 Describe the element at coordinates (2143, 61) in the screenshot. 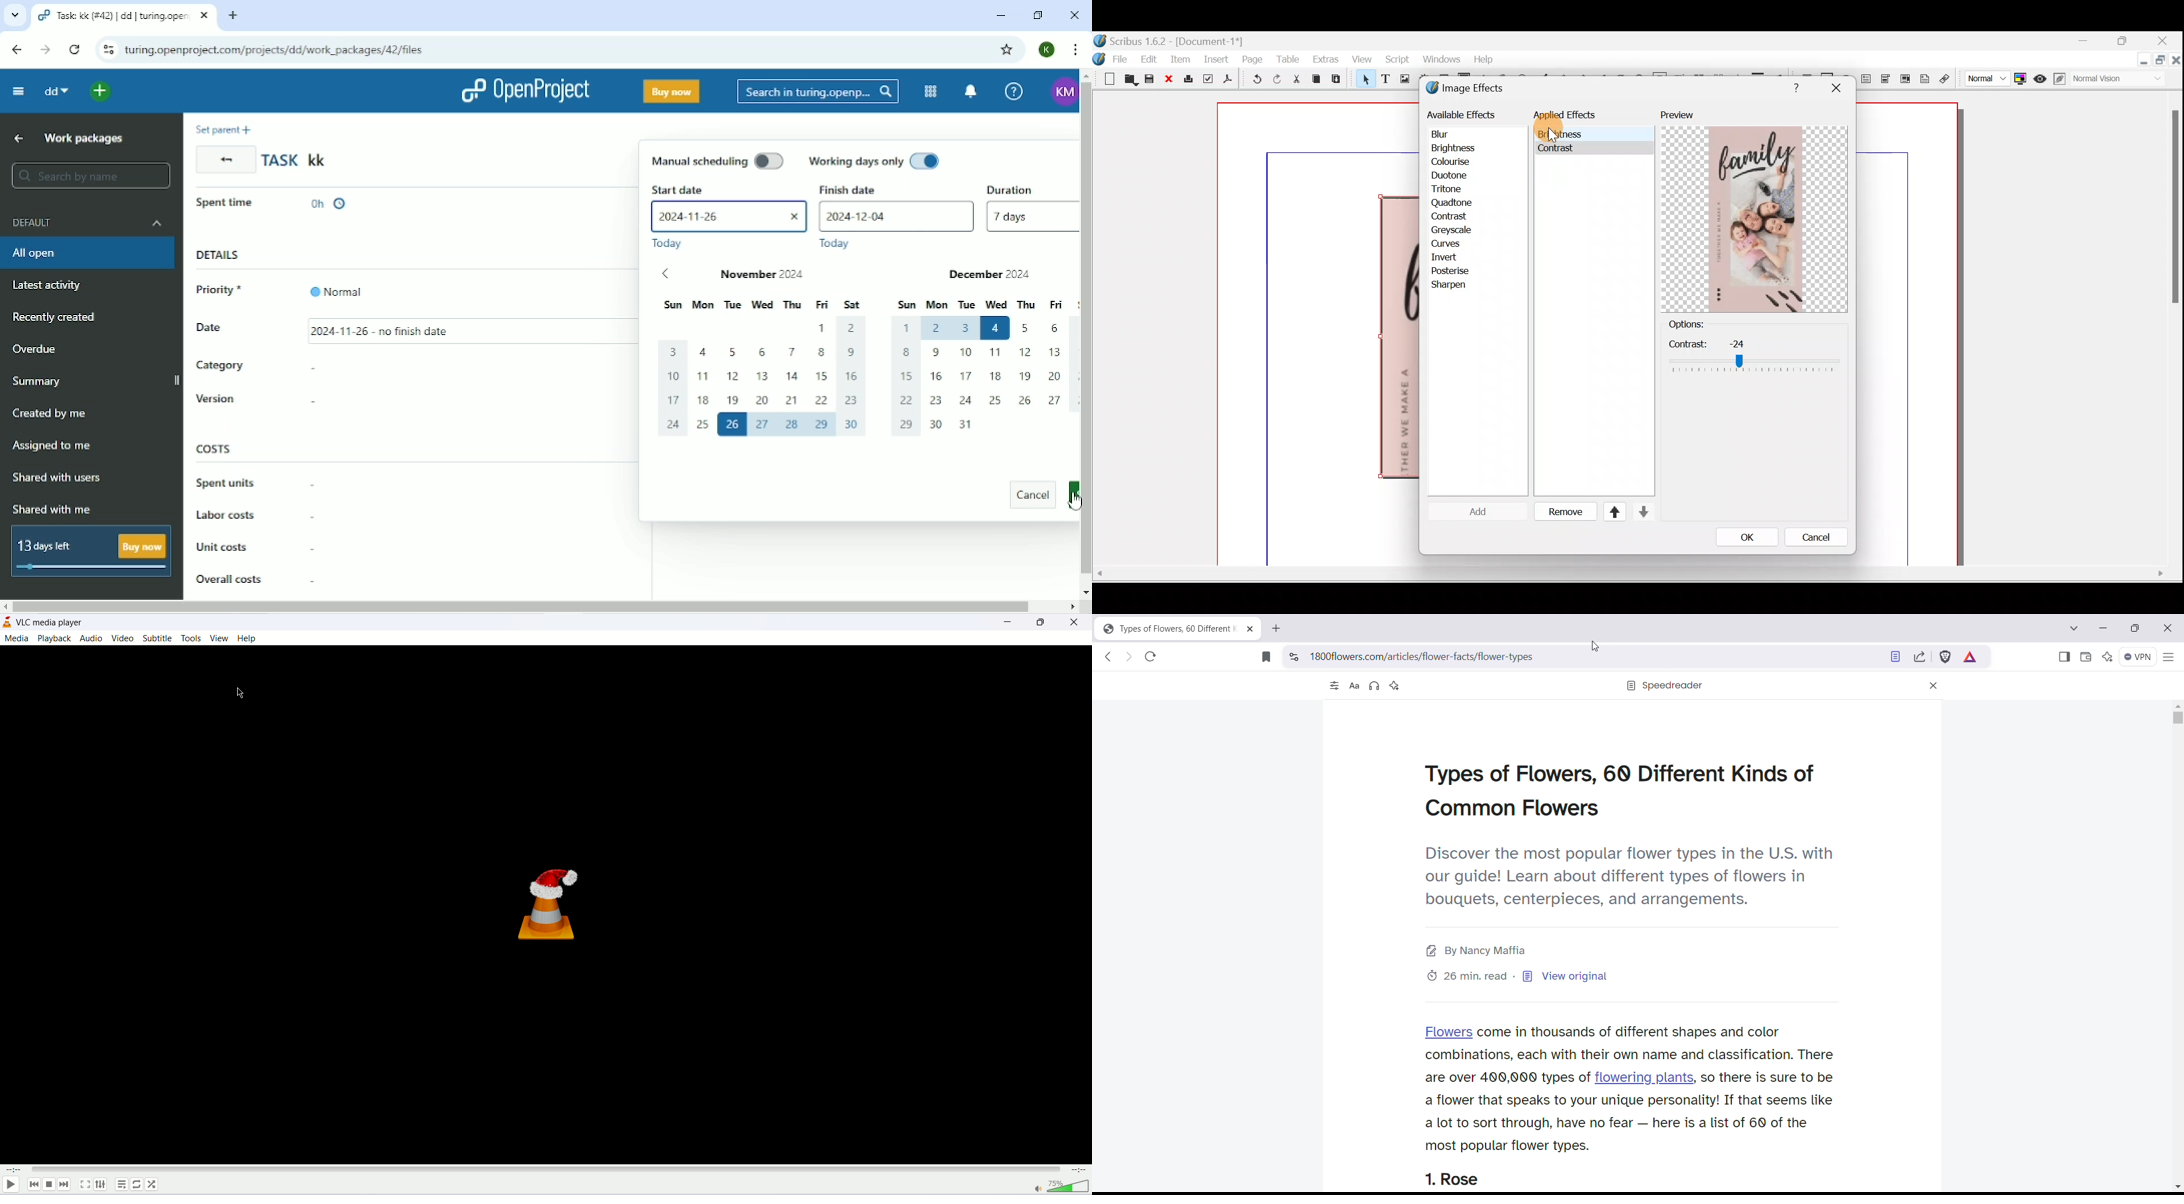

I see `Minimise` at that location.